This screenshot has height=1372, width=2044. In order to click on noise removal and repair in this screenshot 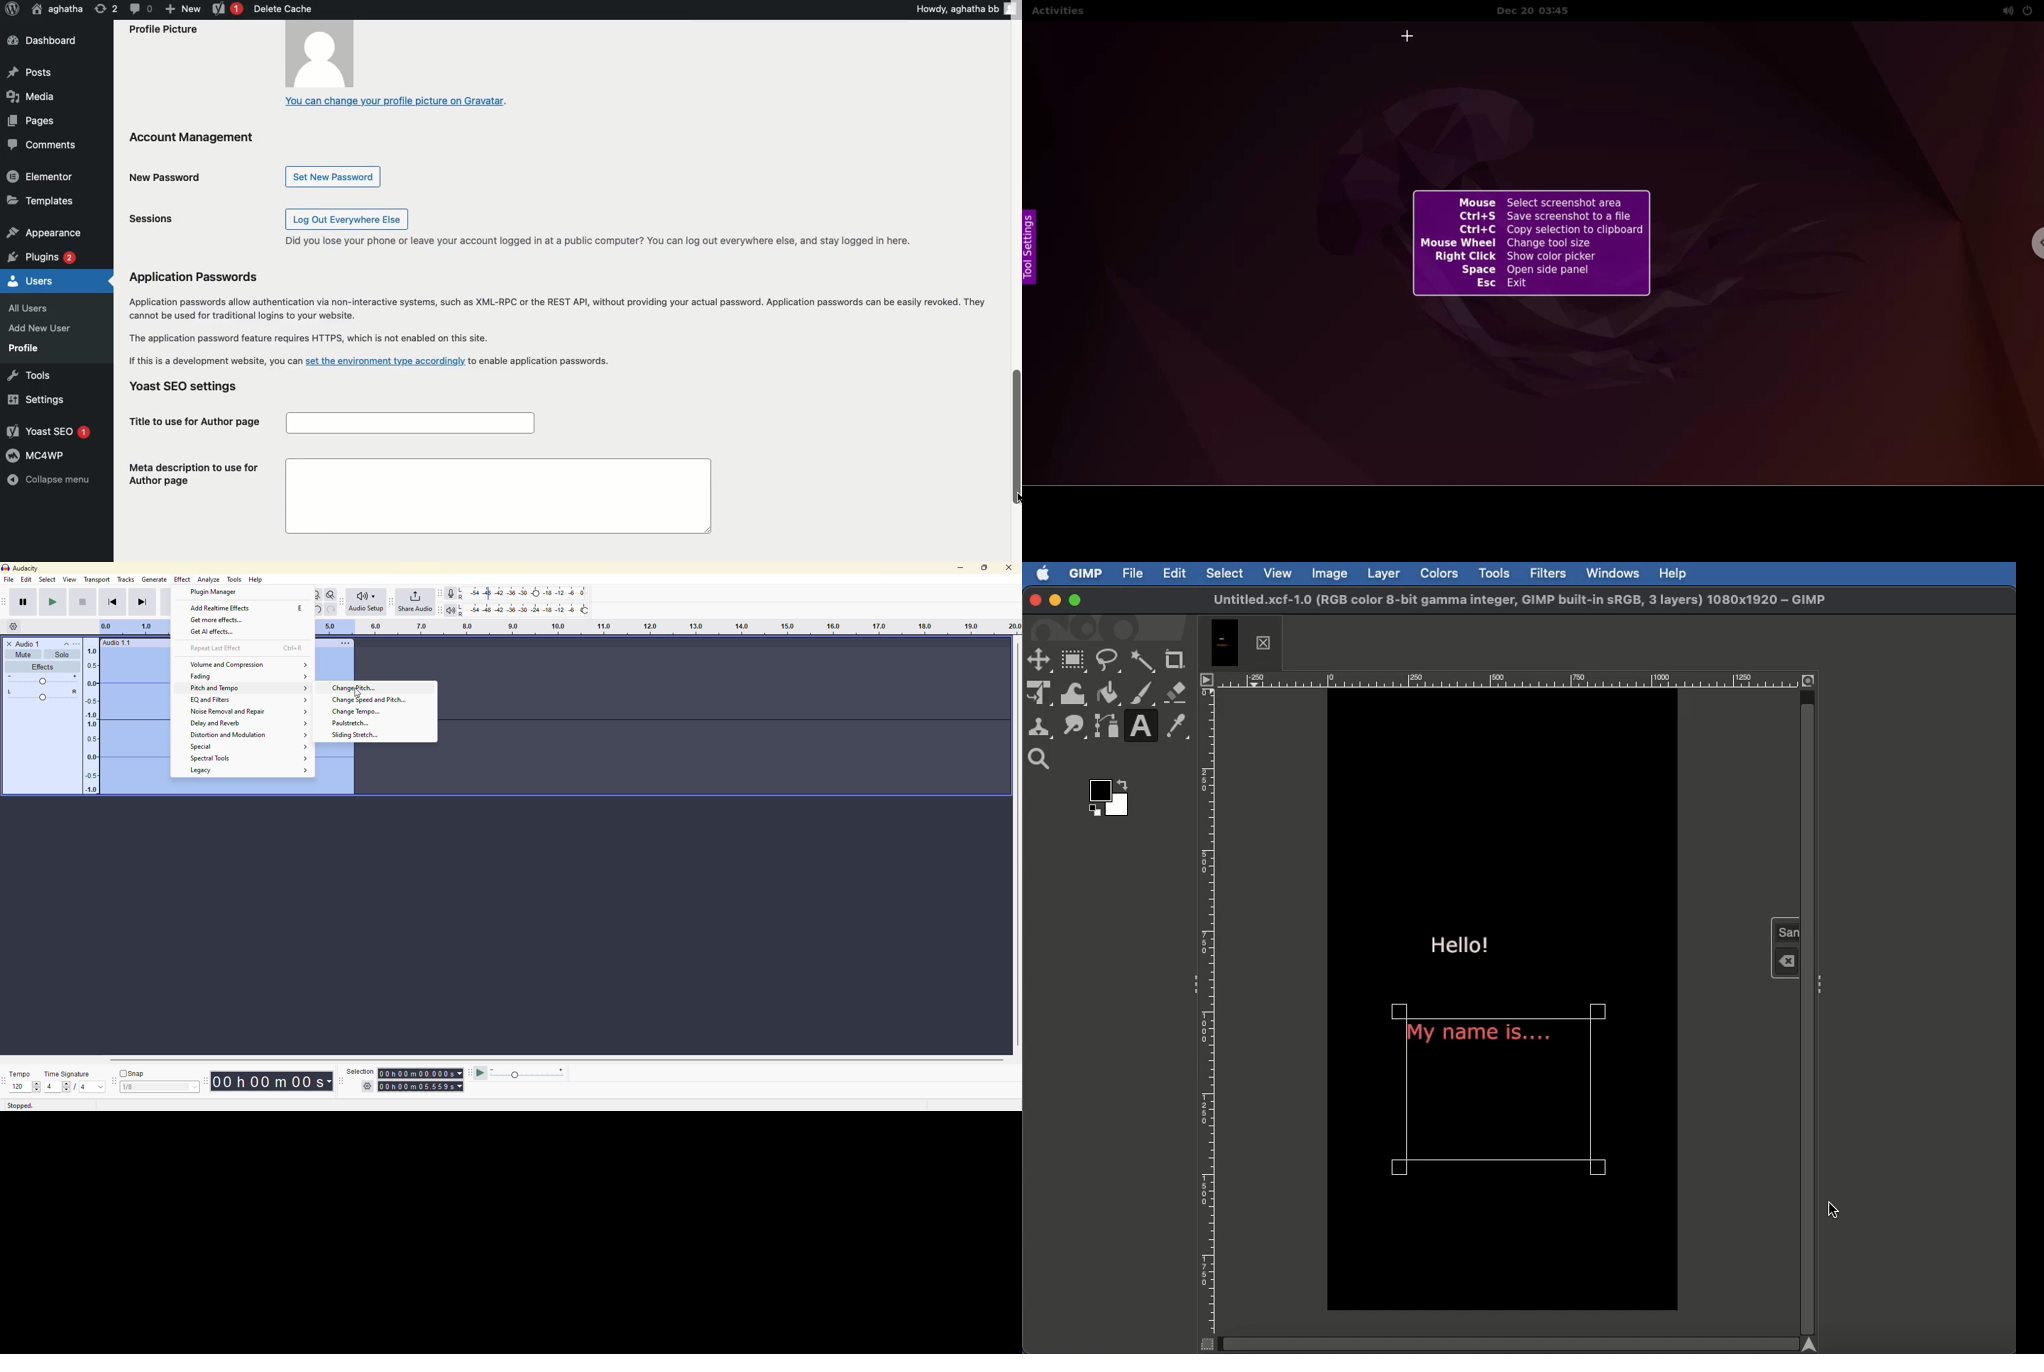, I will do `click(228, 712)`.